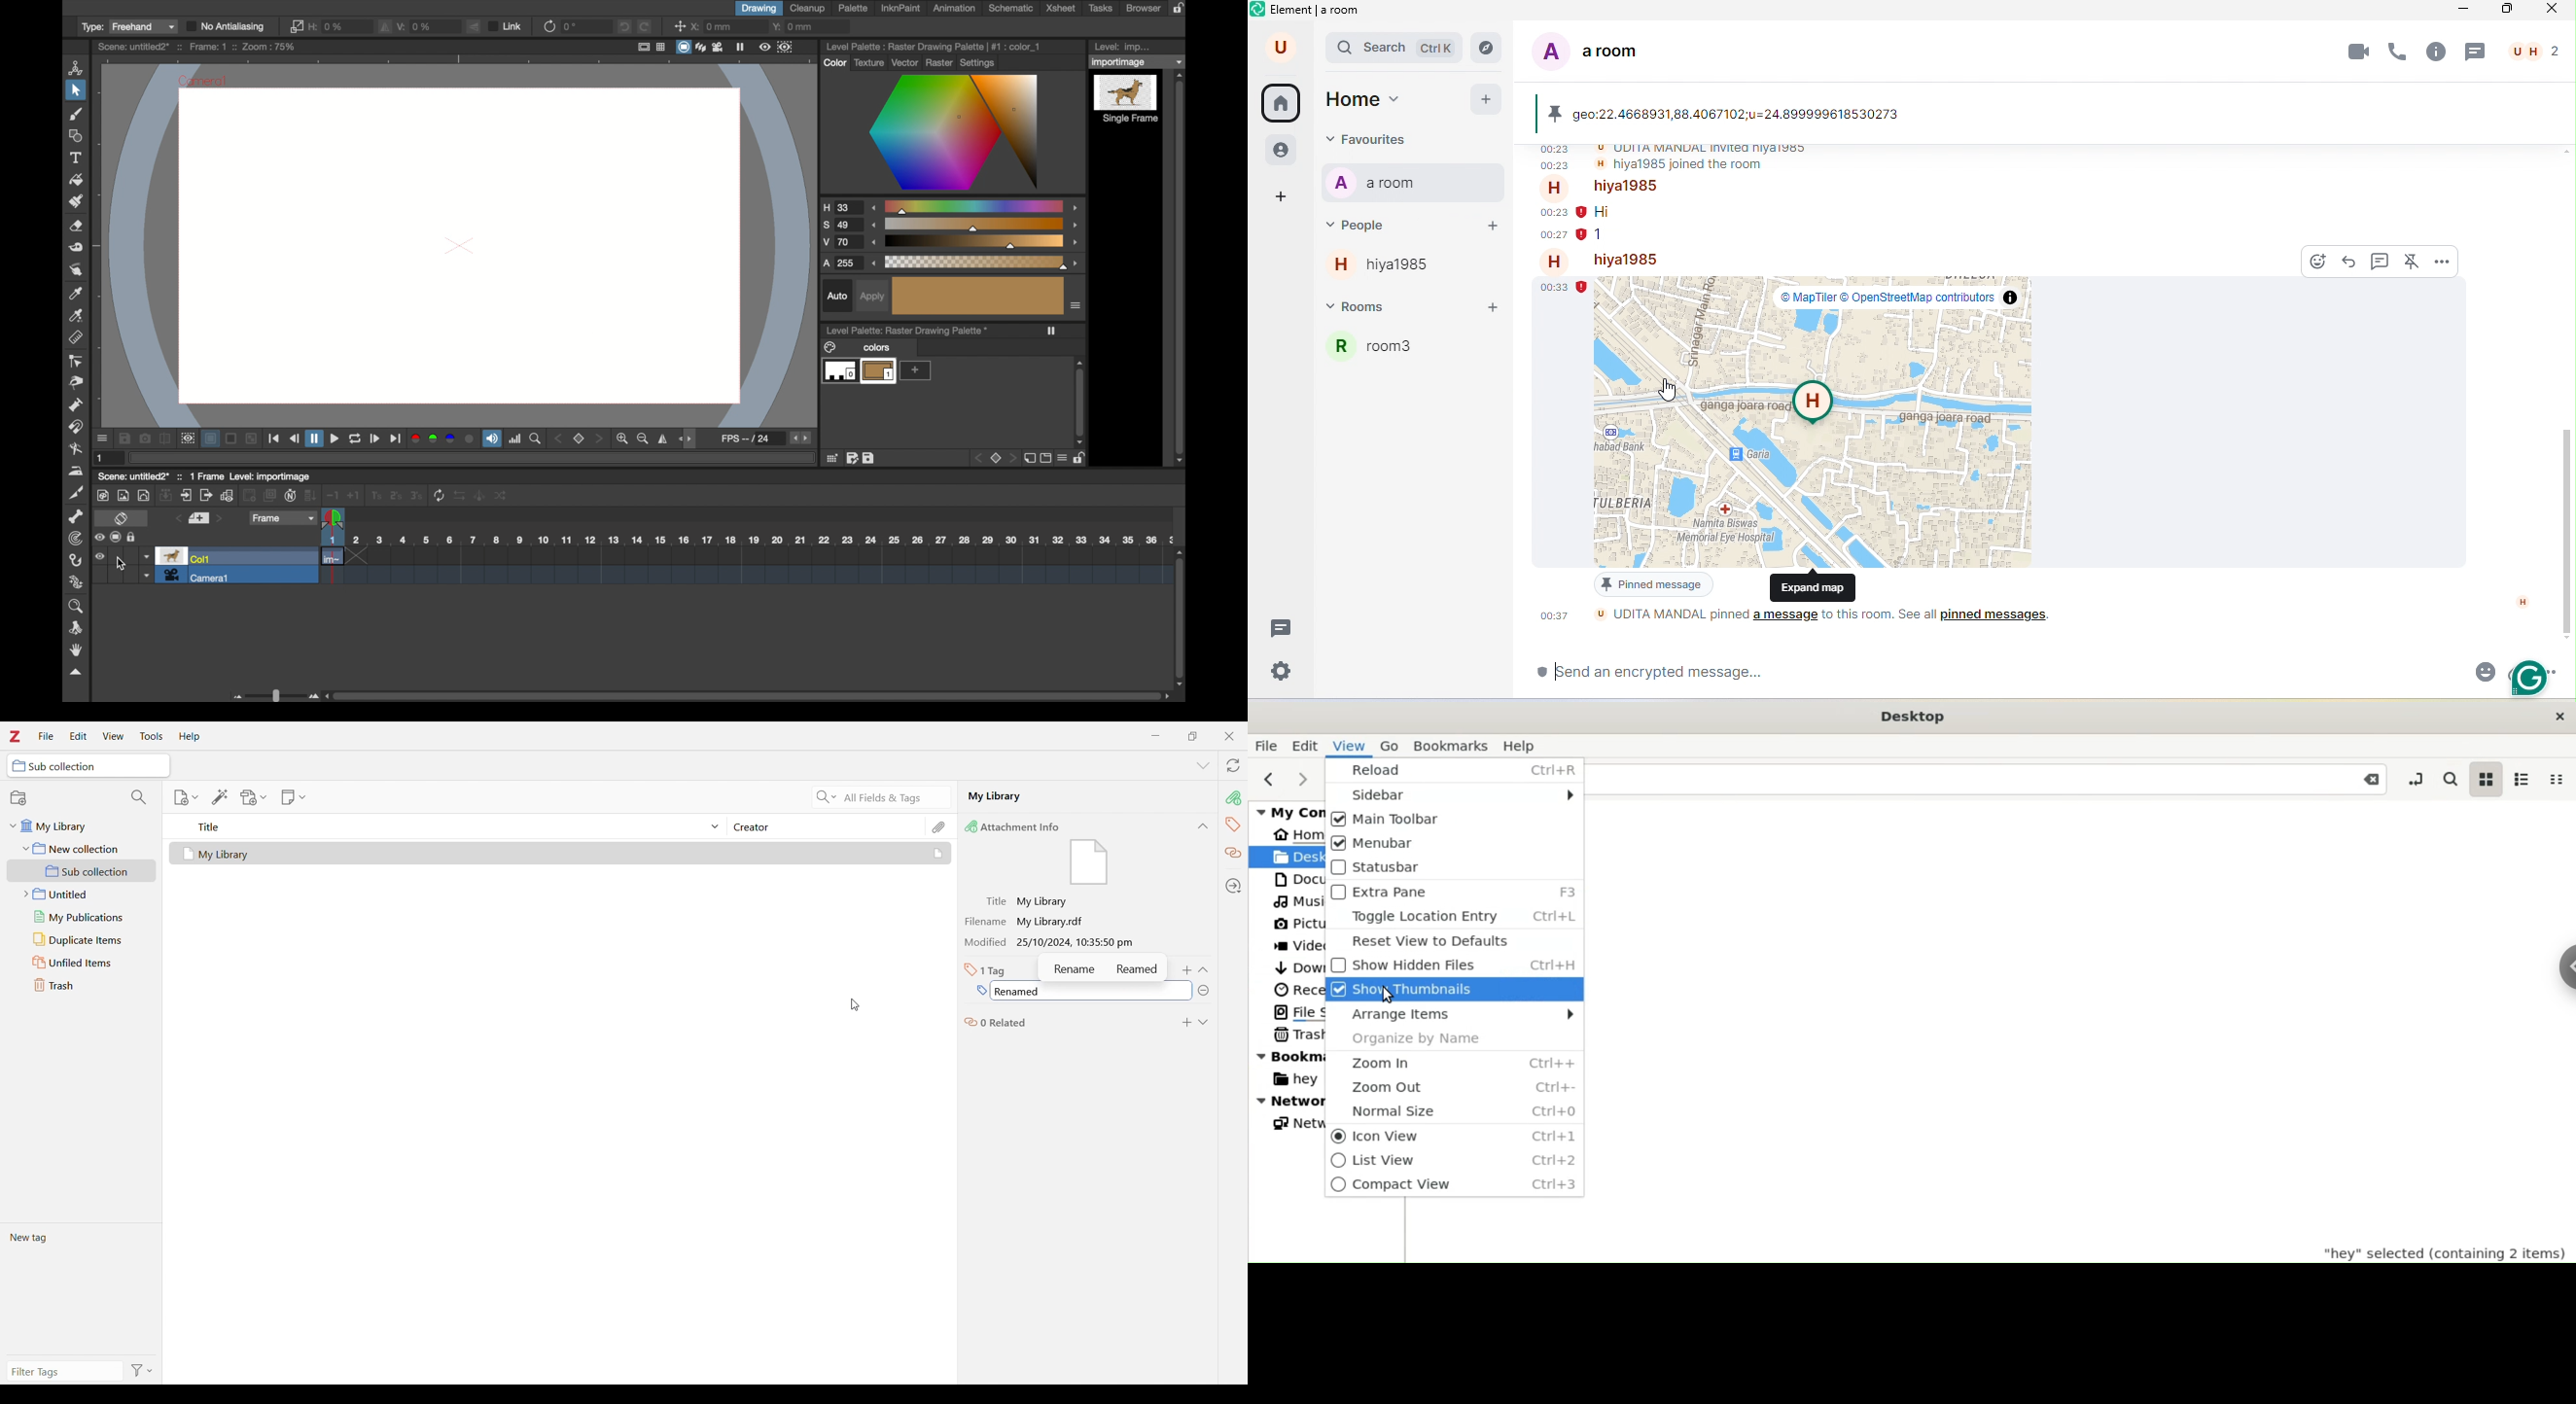  I want to click on element a room, so click(1316, 13).